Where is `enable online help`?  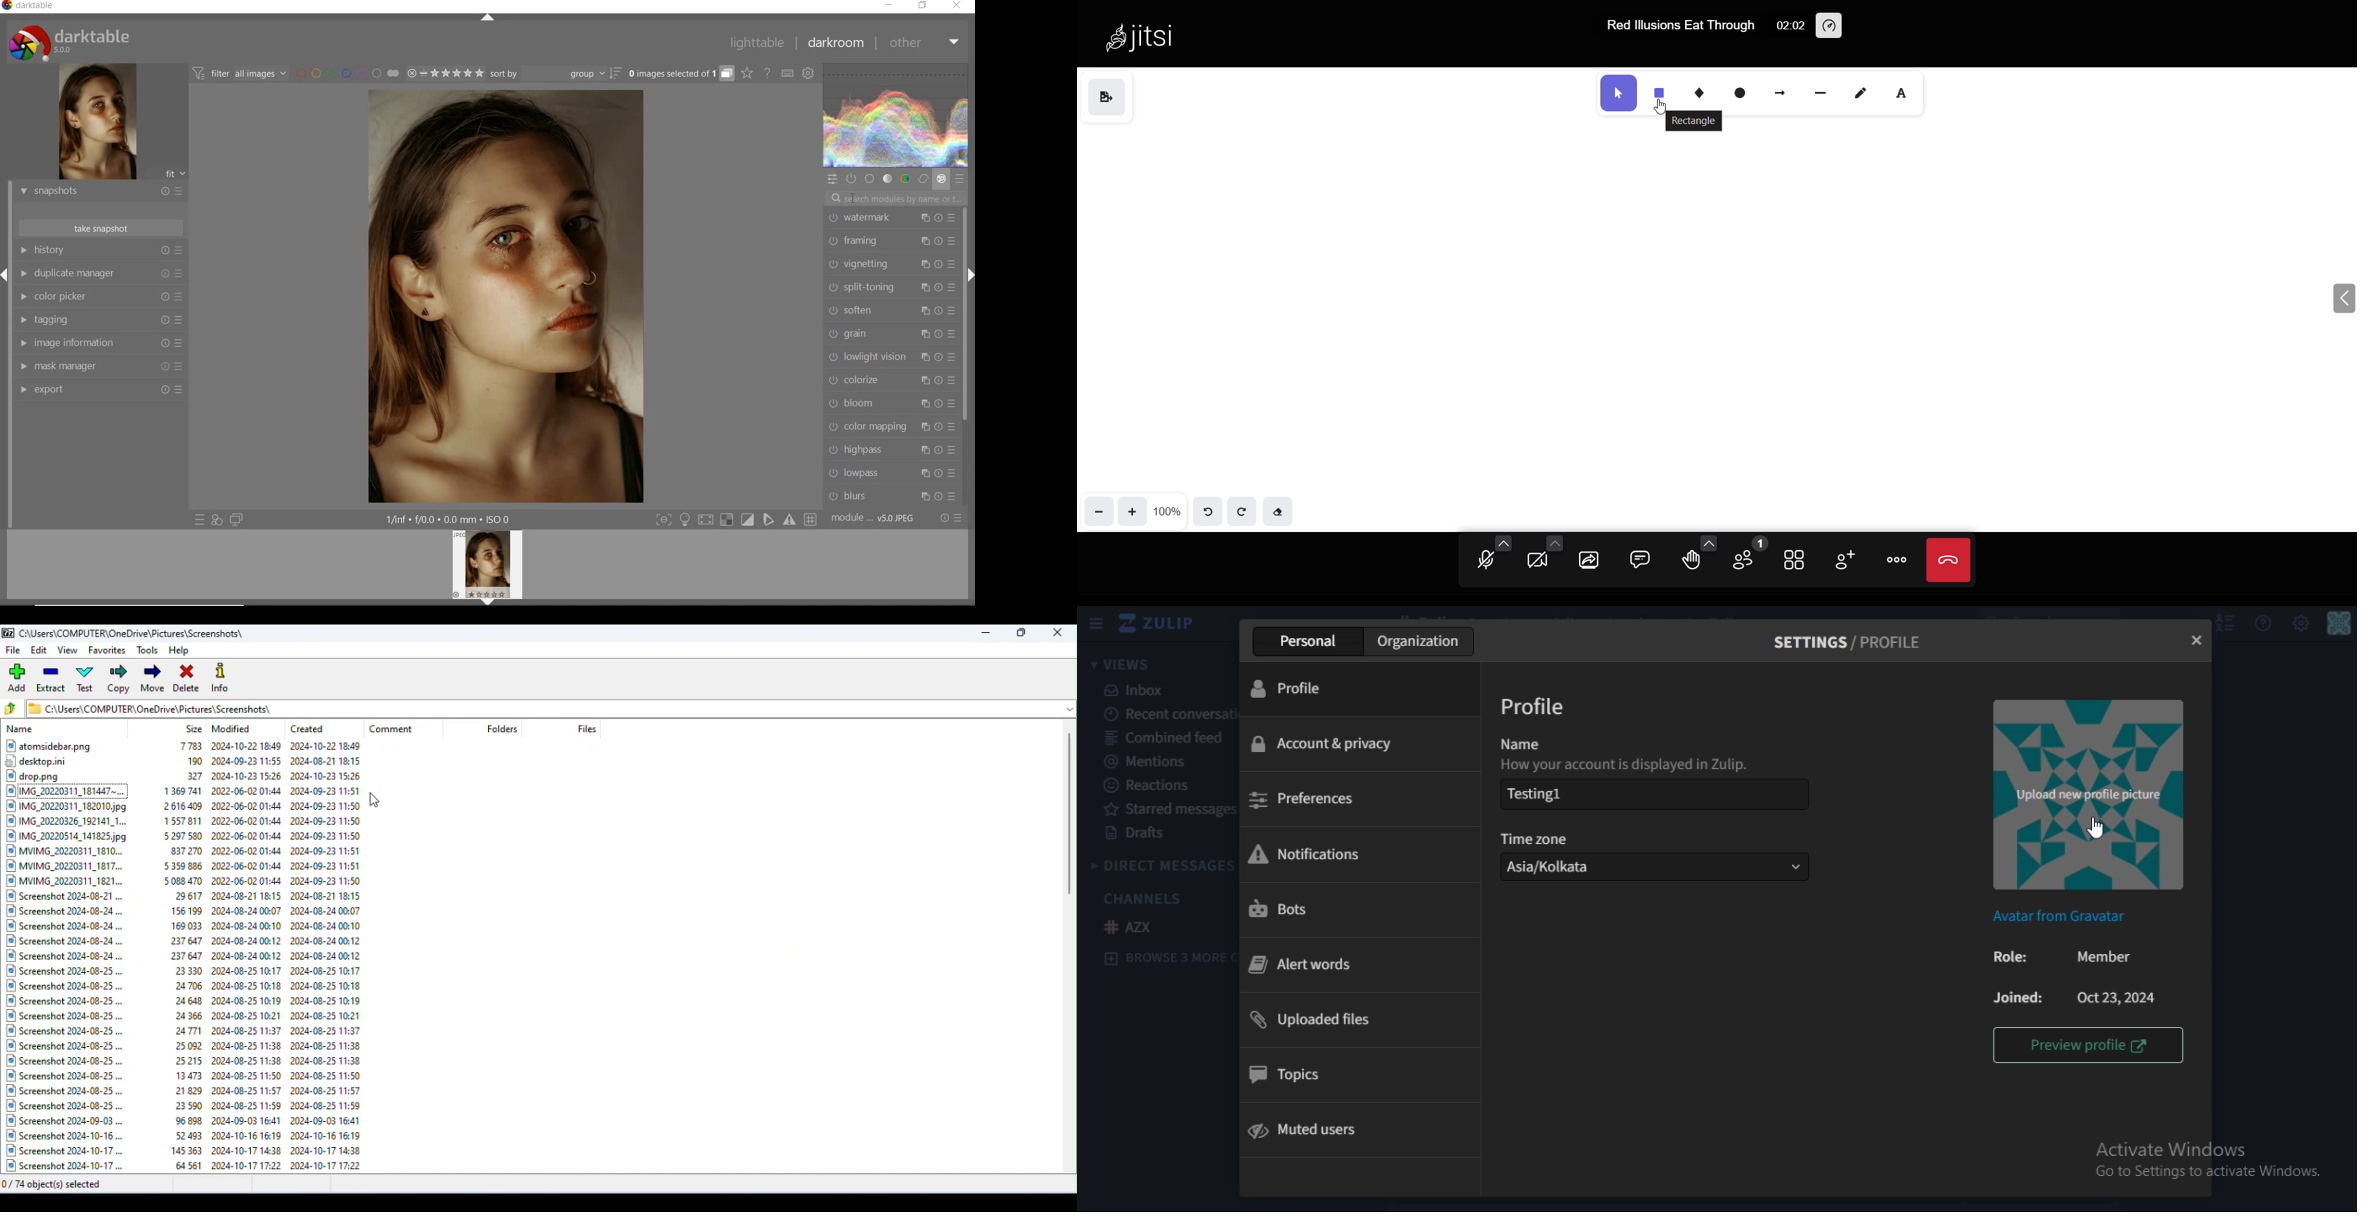 enable online help is located at coordinates (767, 74).